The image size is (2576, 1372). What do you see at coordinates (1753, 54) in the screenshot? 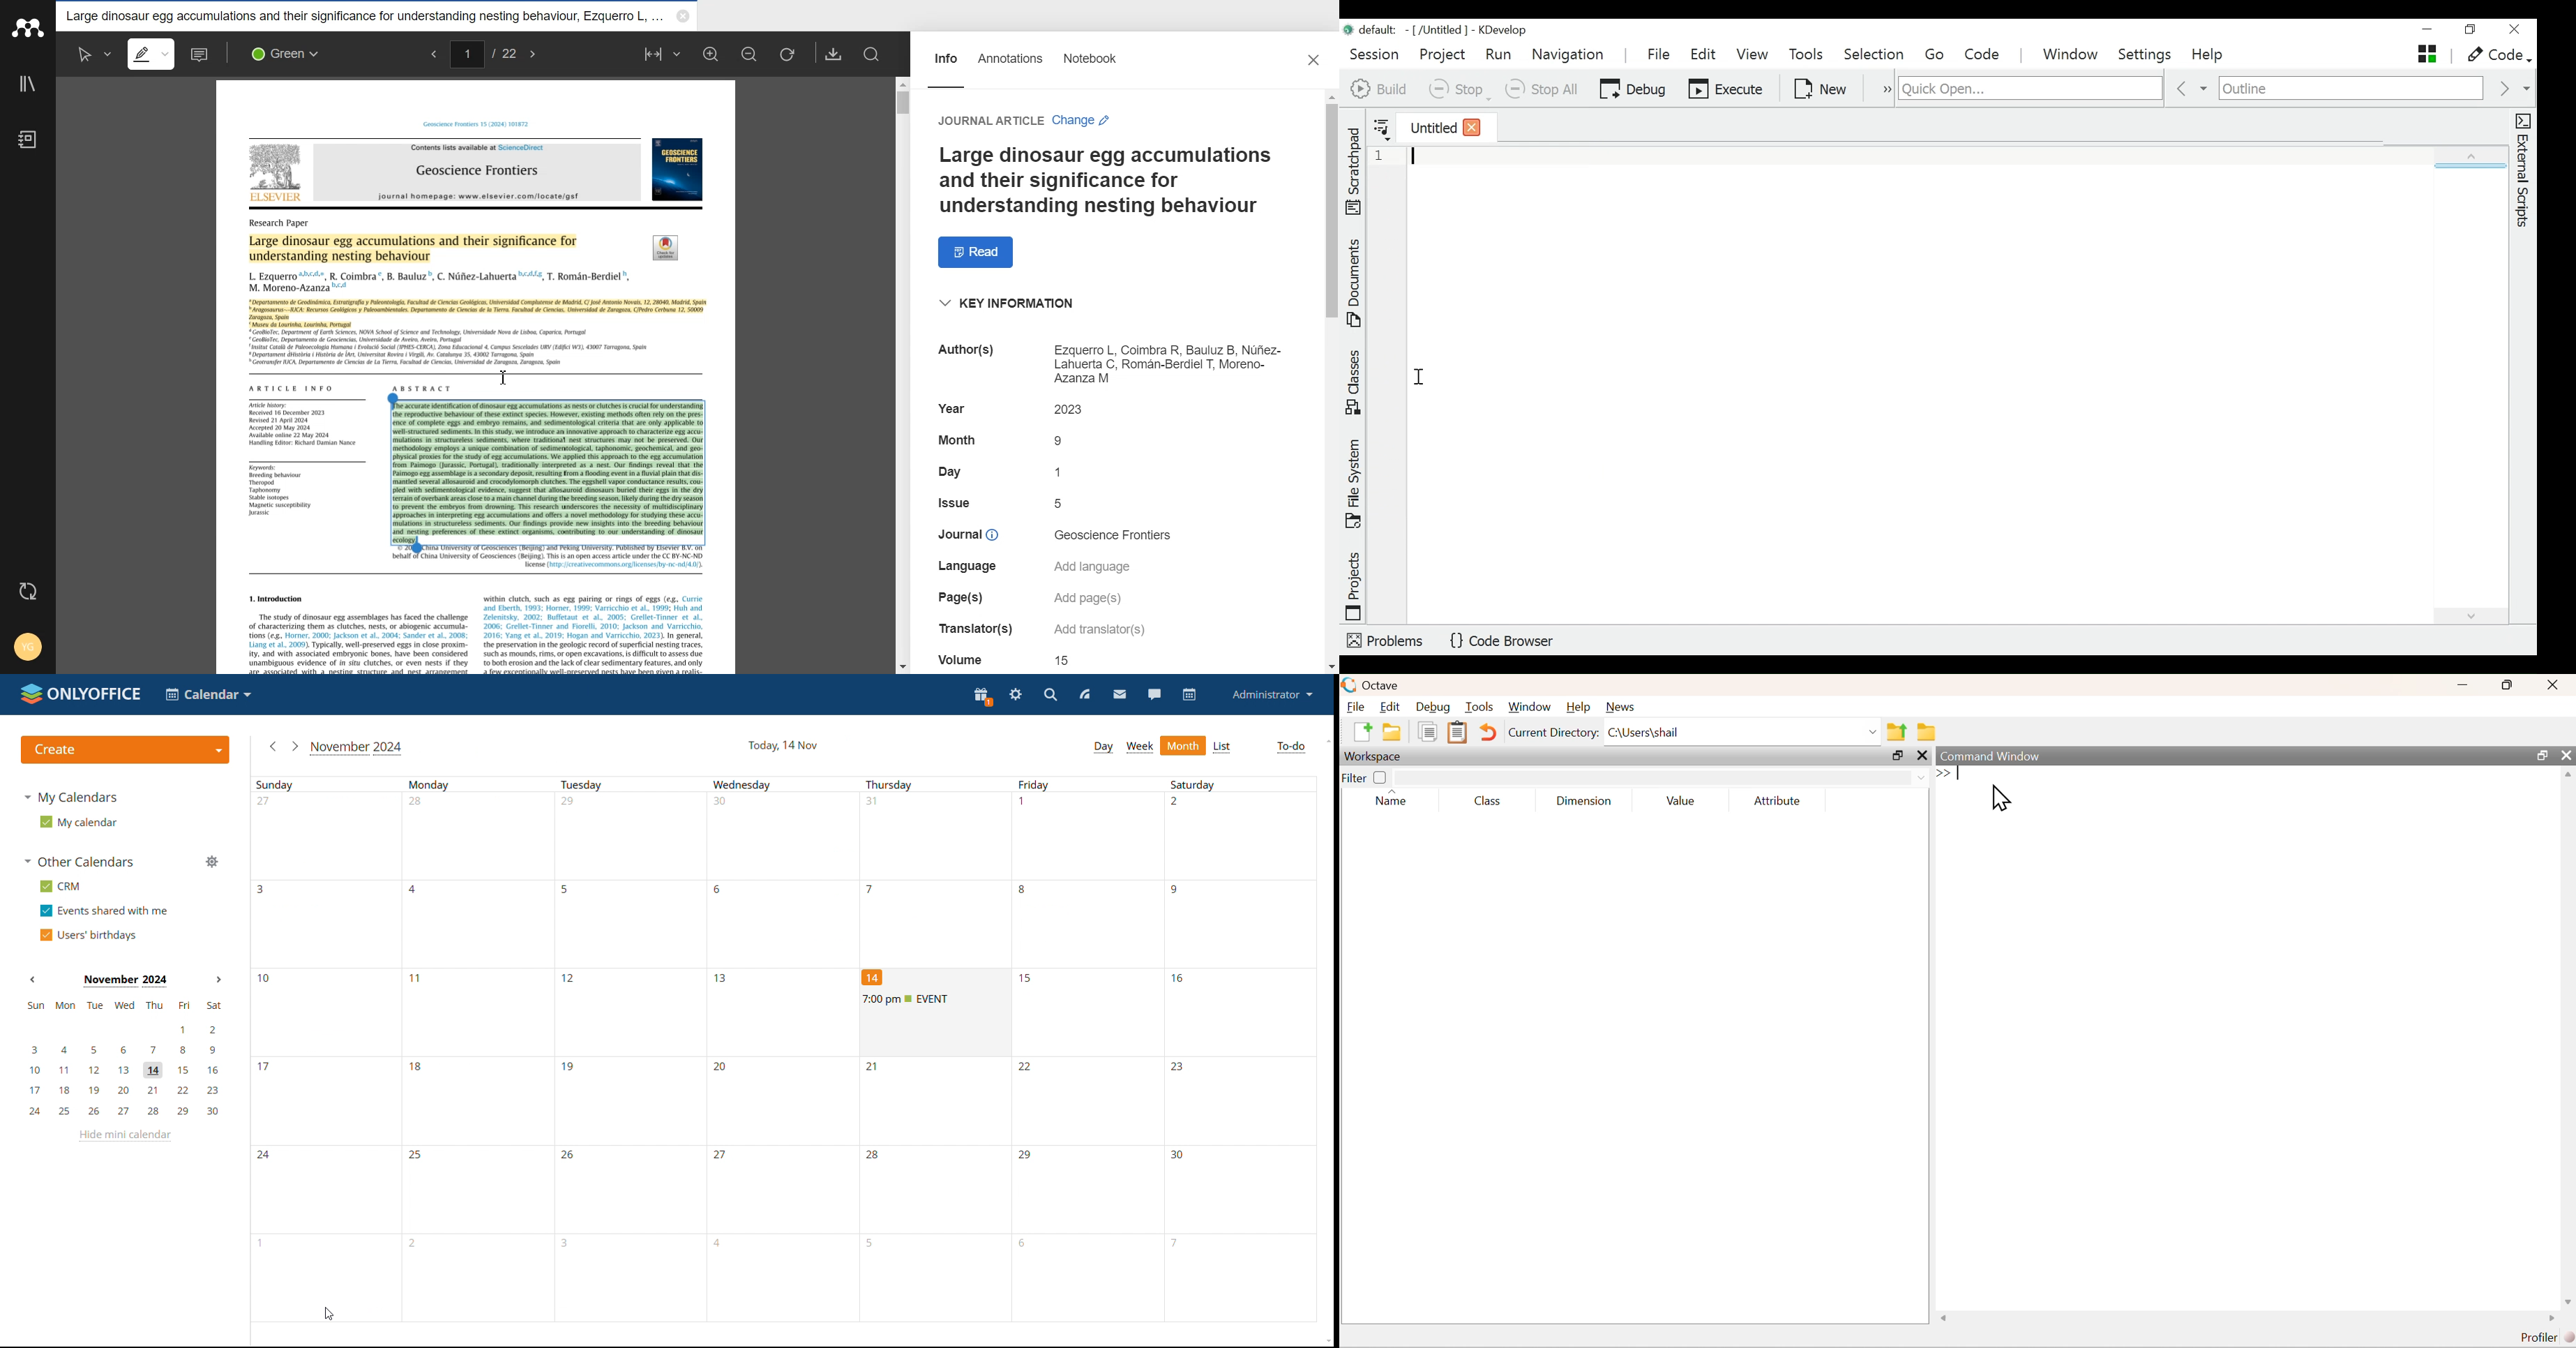
I see `View` at bounding box center [1753, 54].